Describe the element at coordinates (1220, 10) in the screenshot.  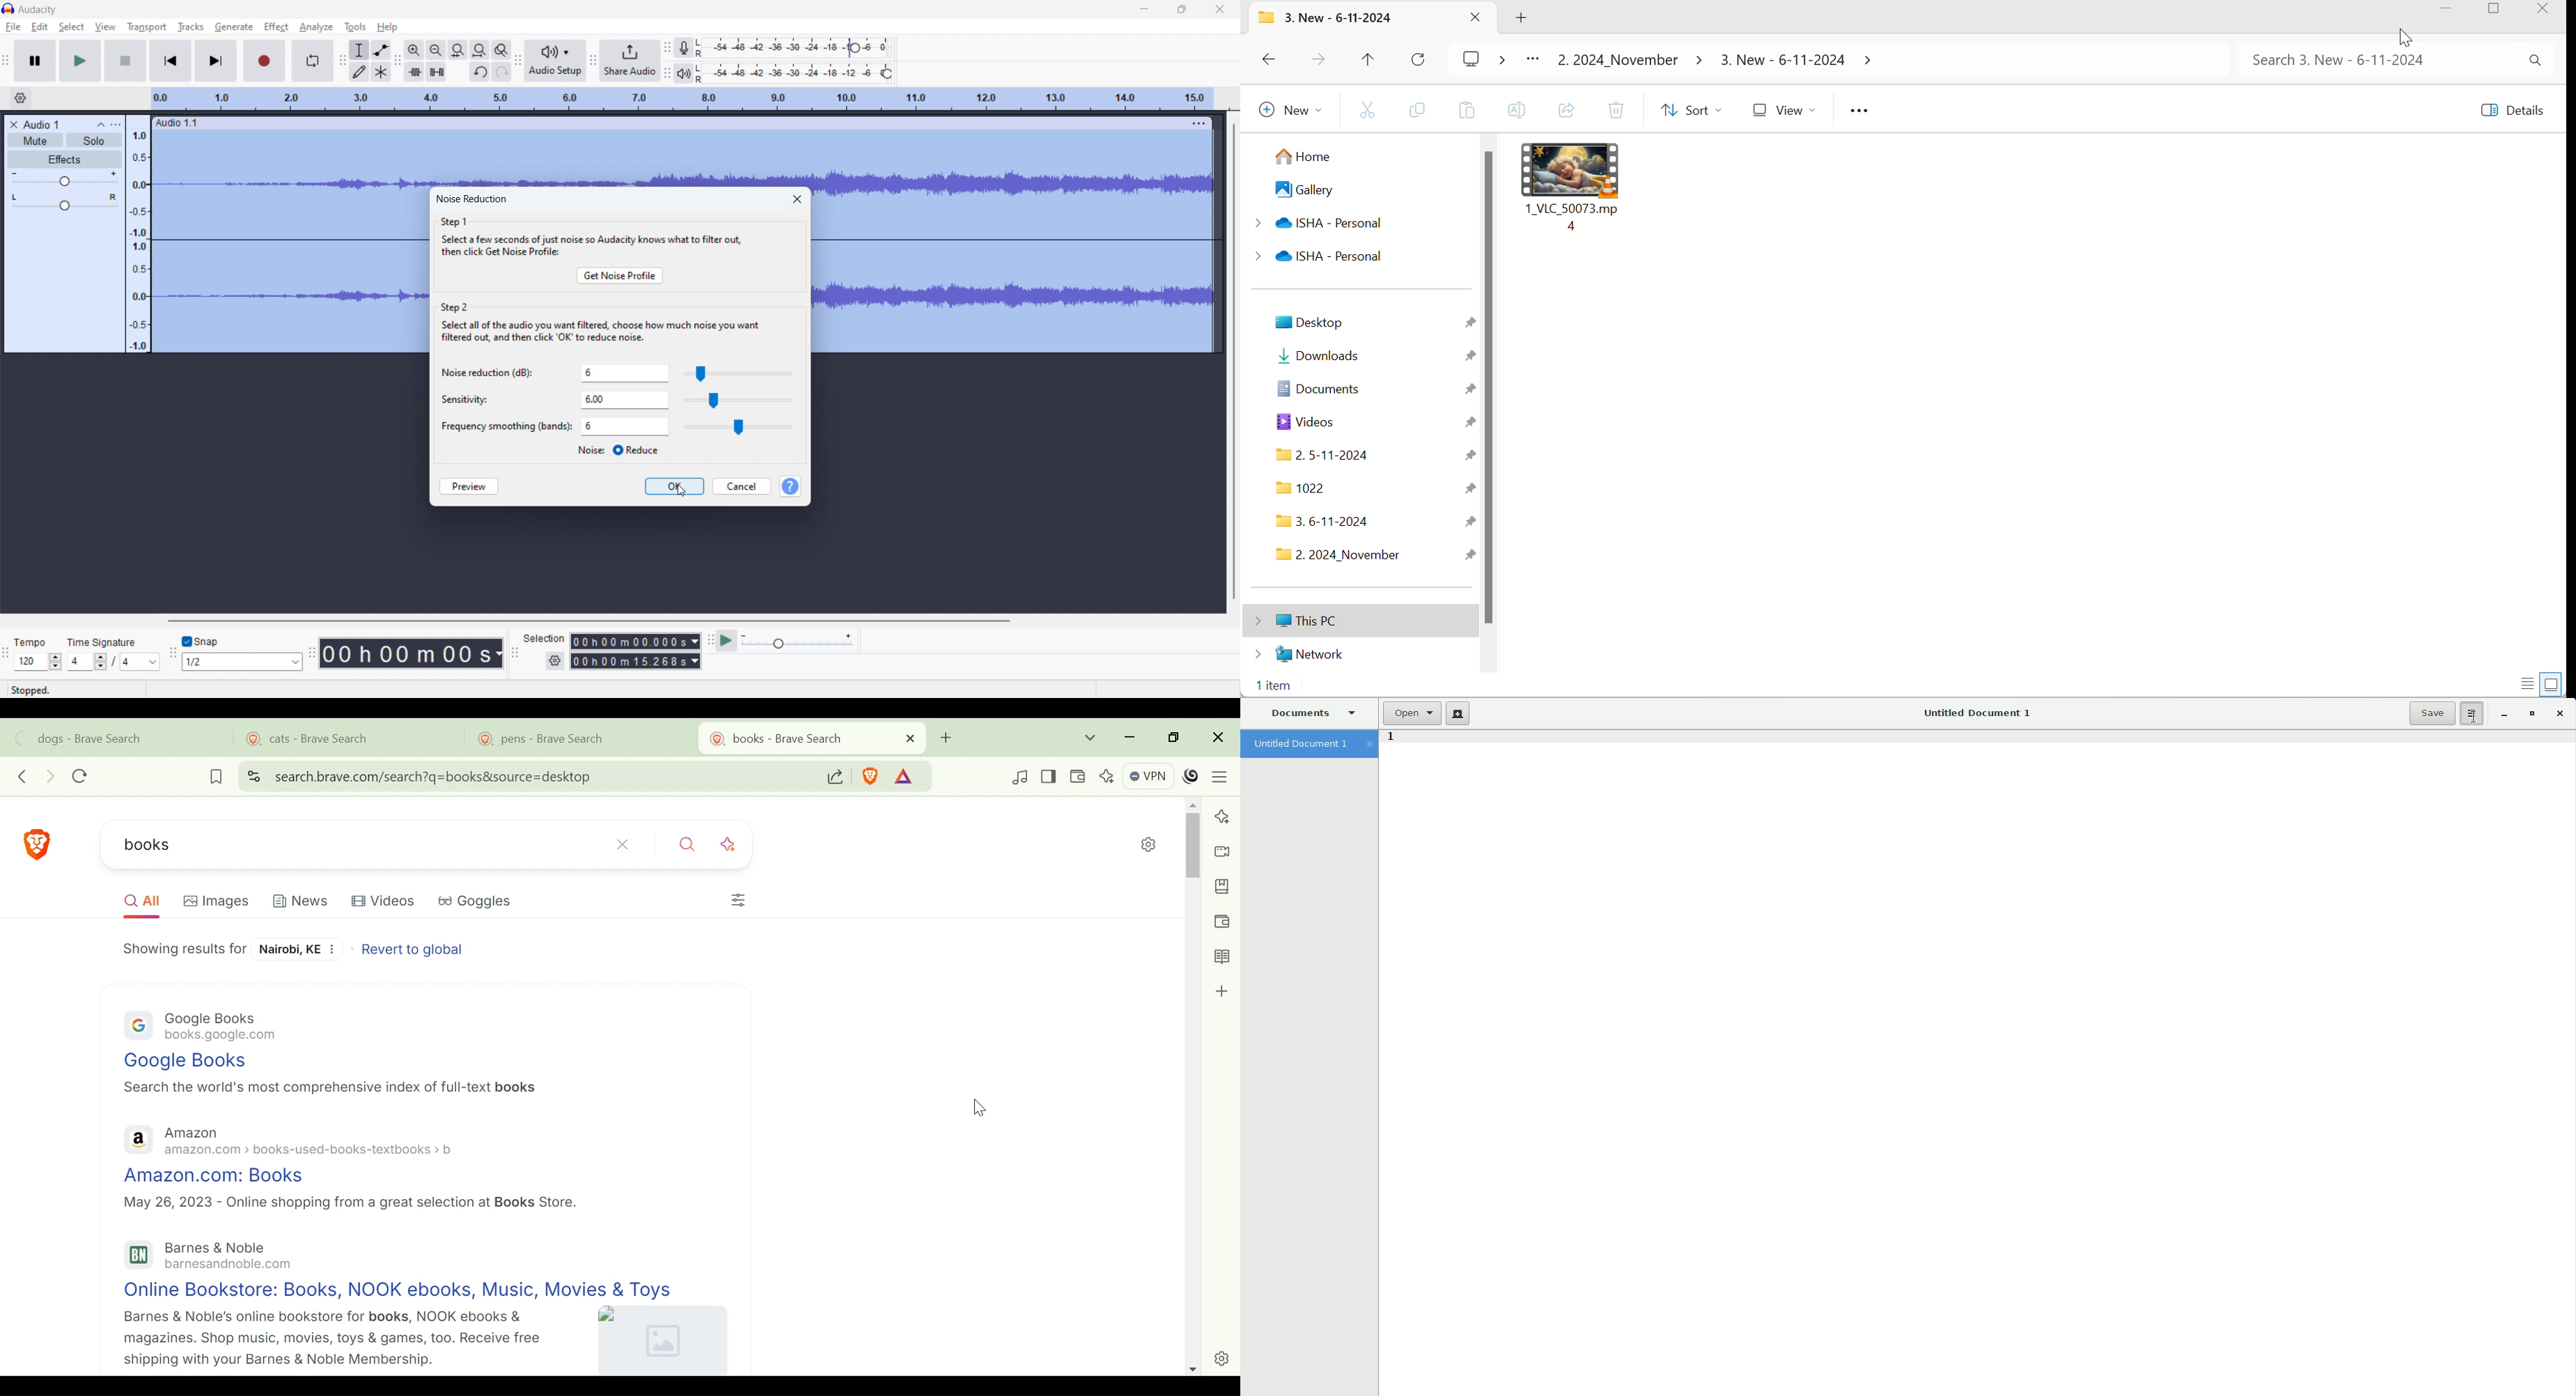
I see `close` at that location.